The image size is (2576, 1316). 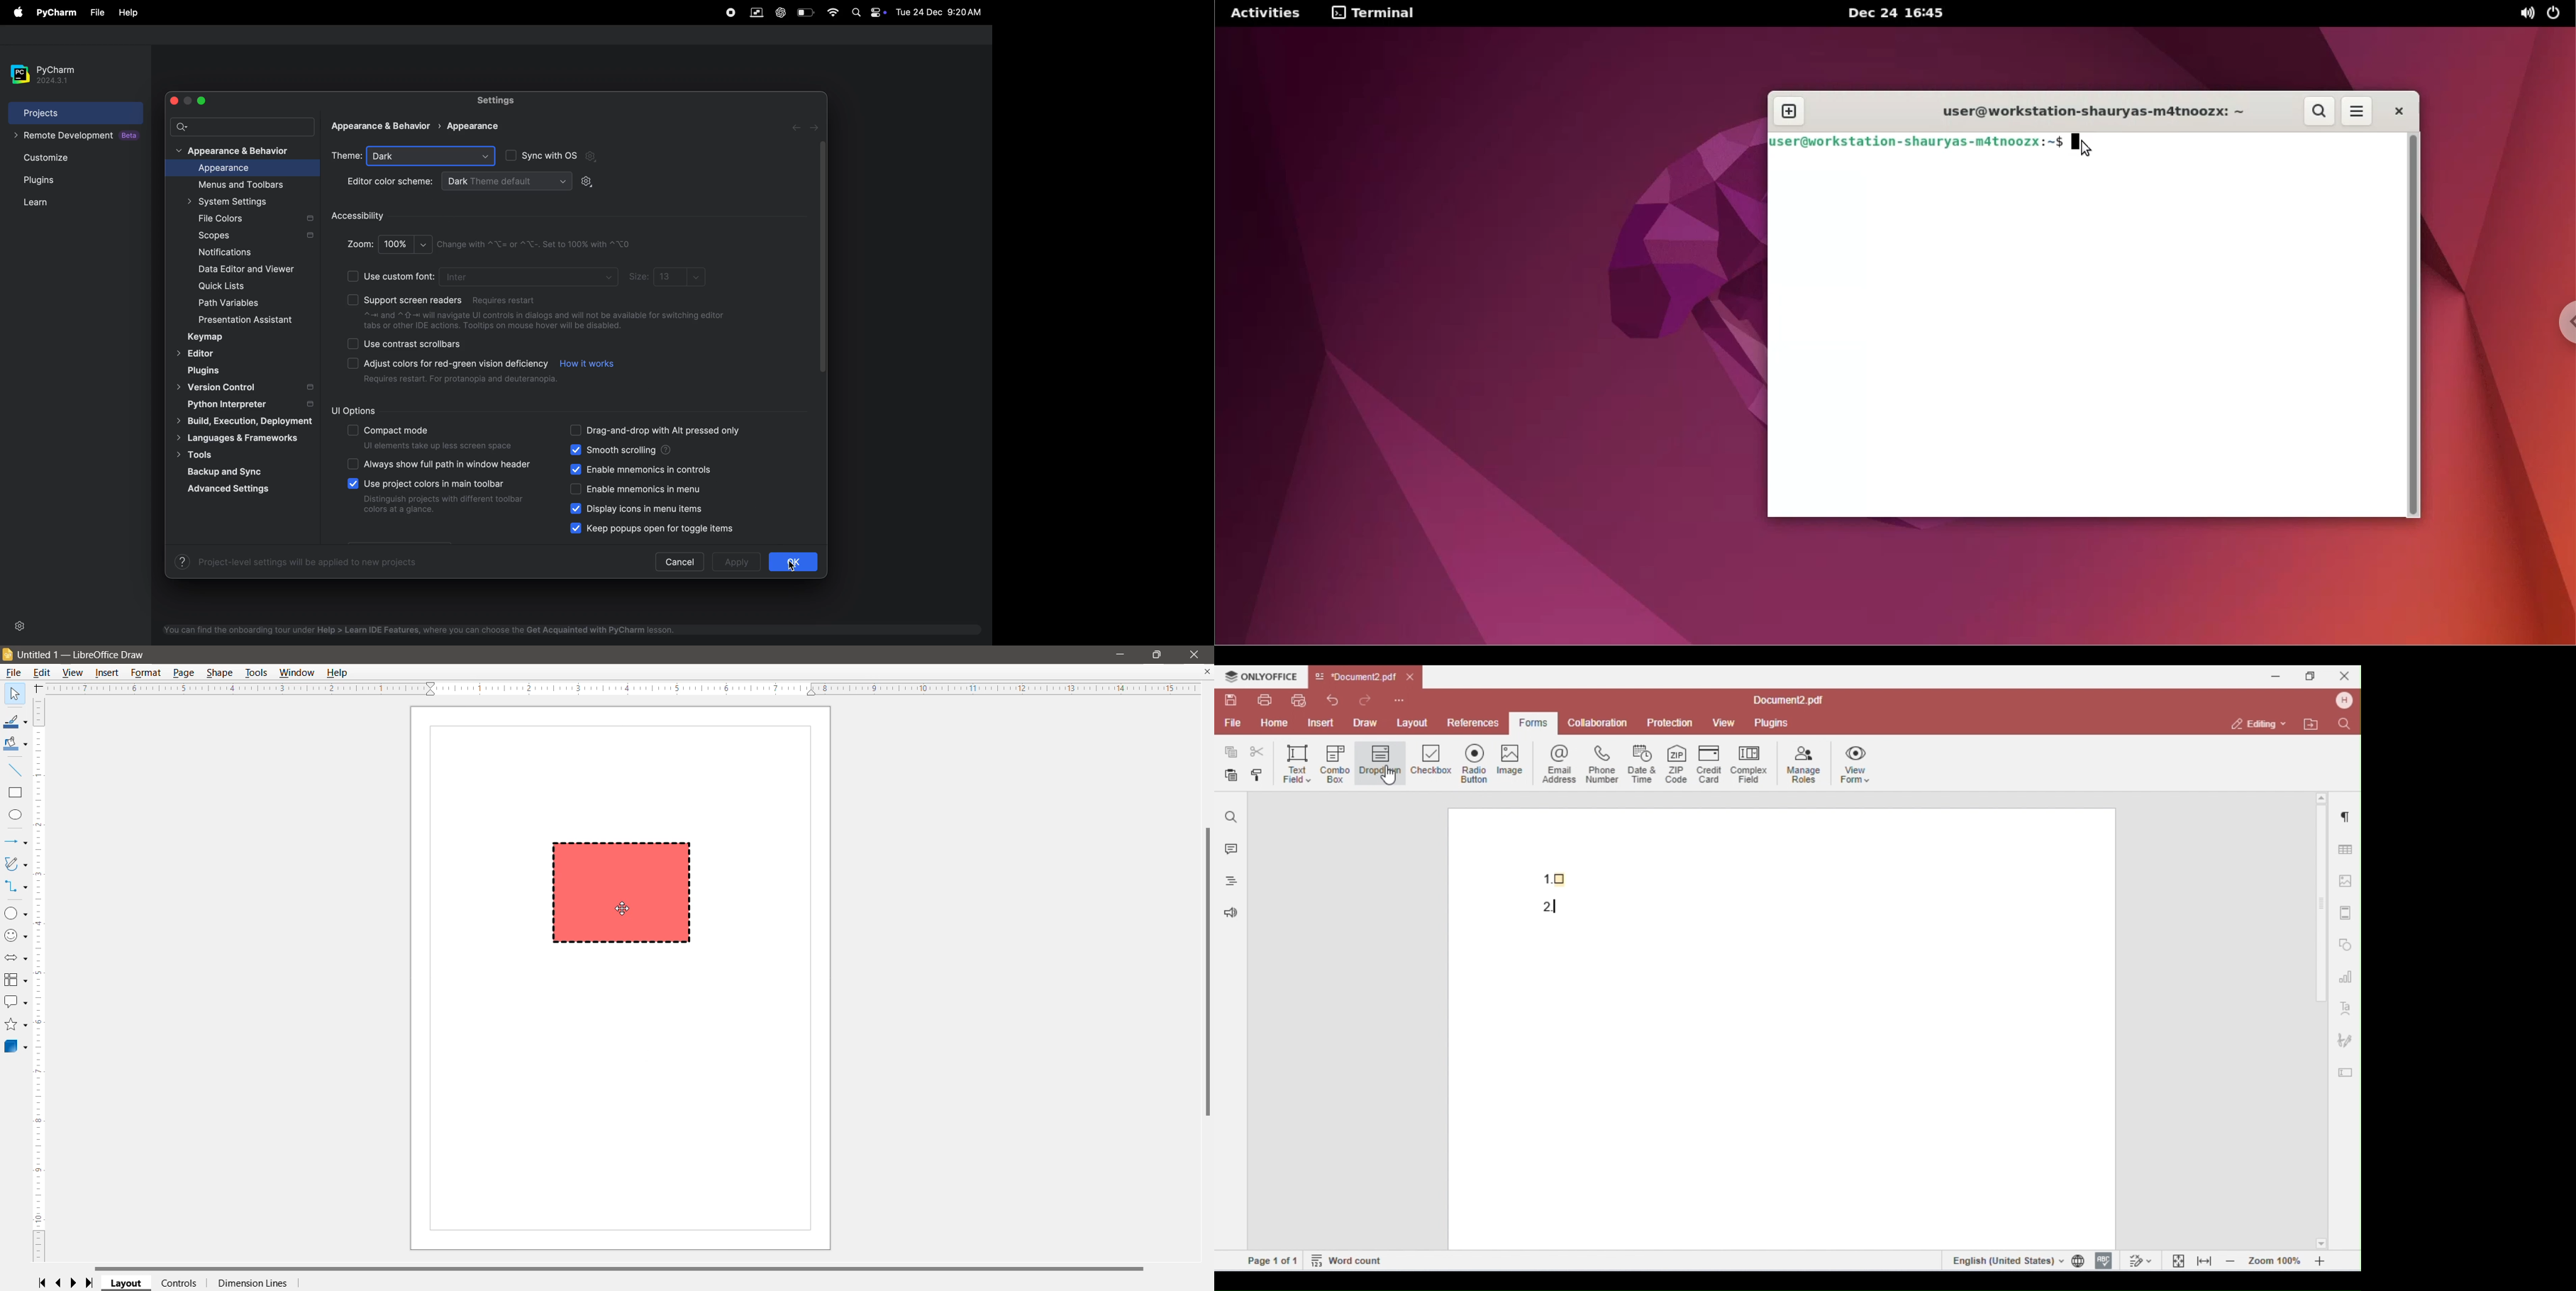 What do you see at coordinates (16, 937) in the screenshot?
I see `Symbol Shapes` at bounding box center [16, 937].